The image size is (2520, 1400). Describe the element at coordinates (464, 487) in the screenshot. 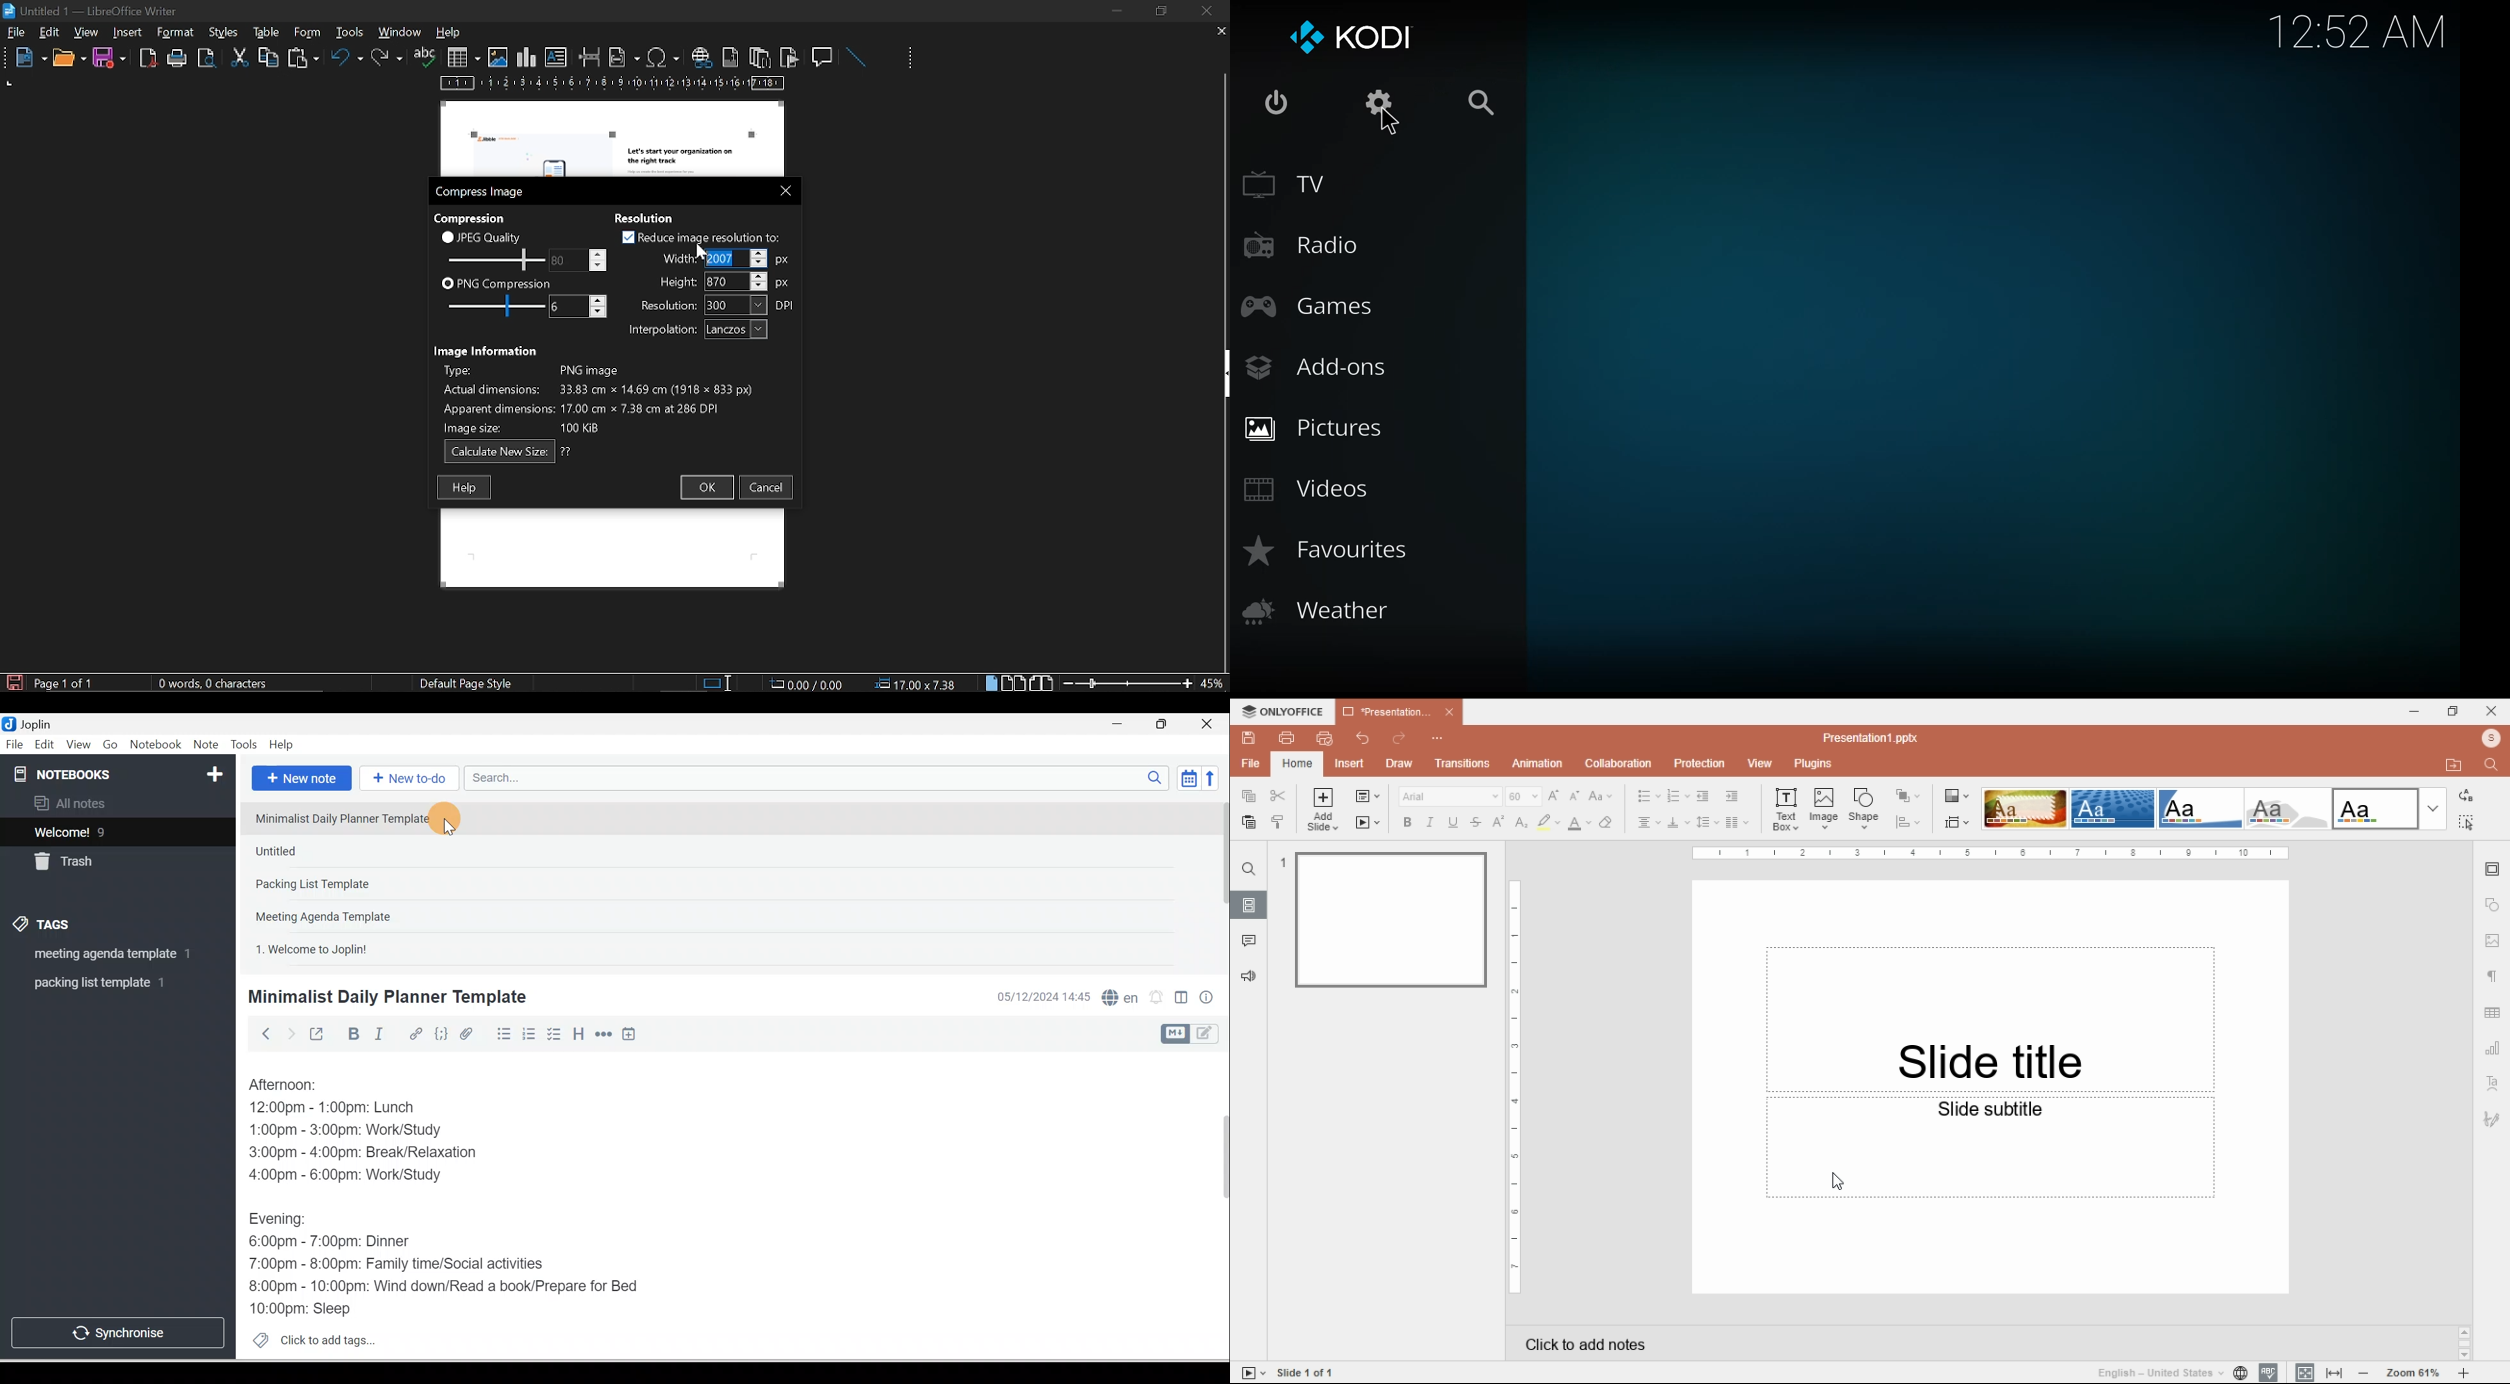

I see `help` at that location.